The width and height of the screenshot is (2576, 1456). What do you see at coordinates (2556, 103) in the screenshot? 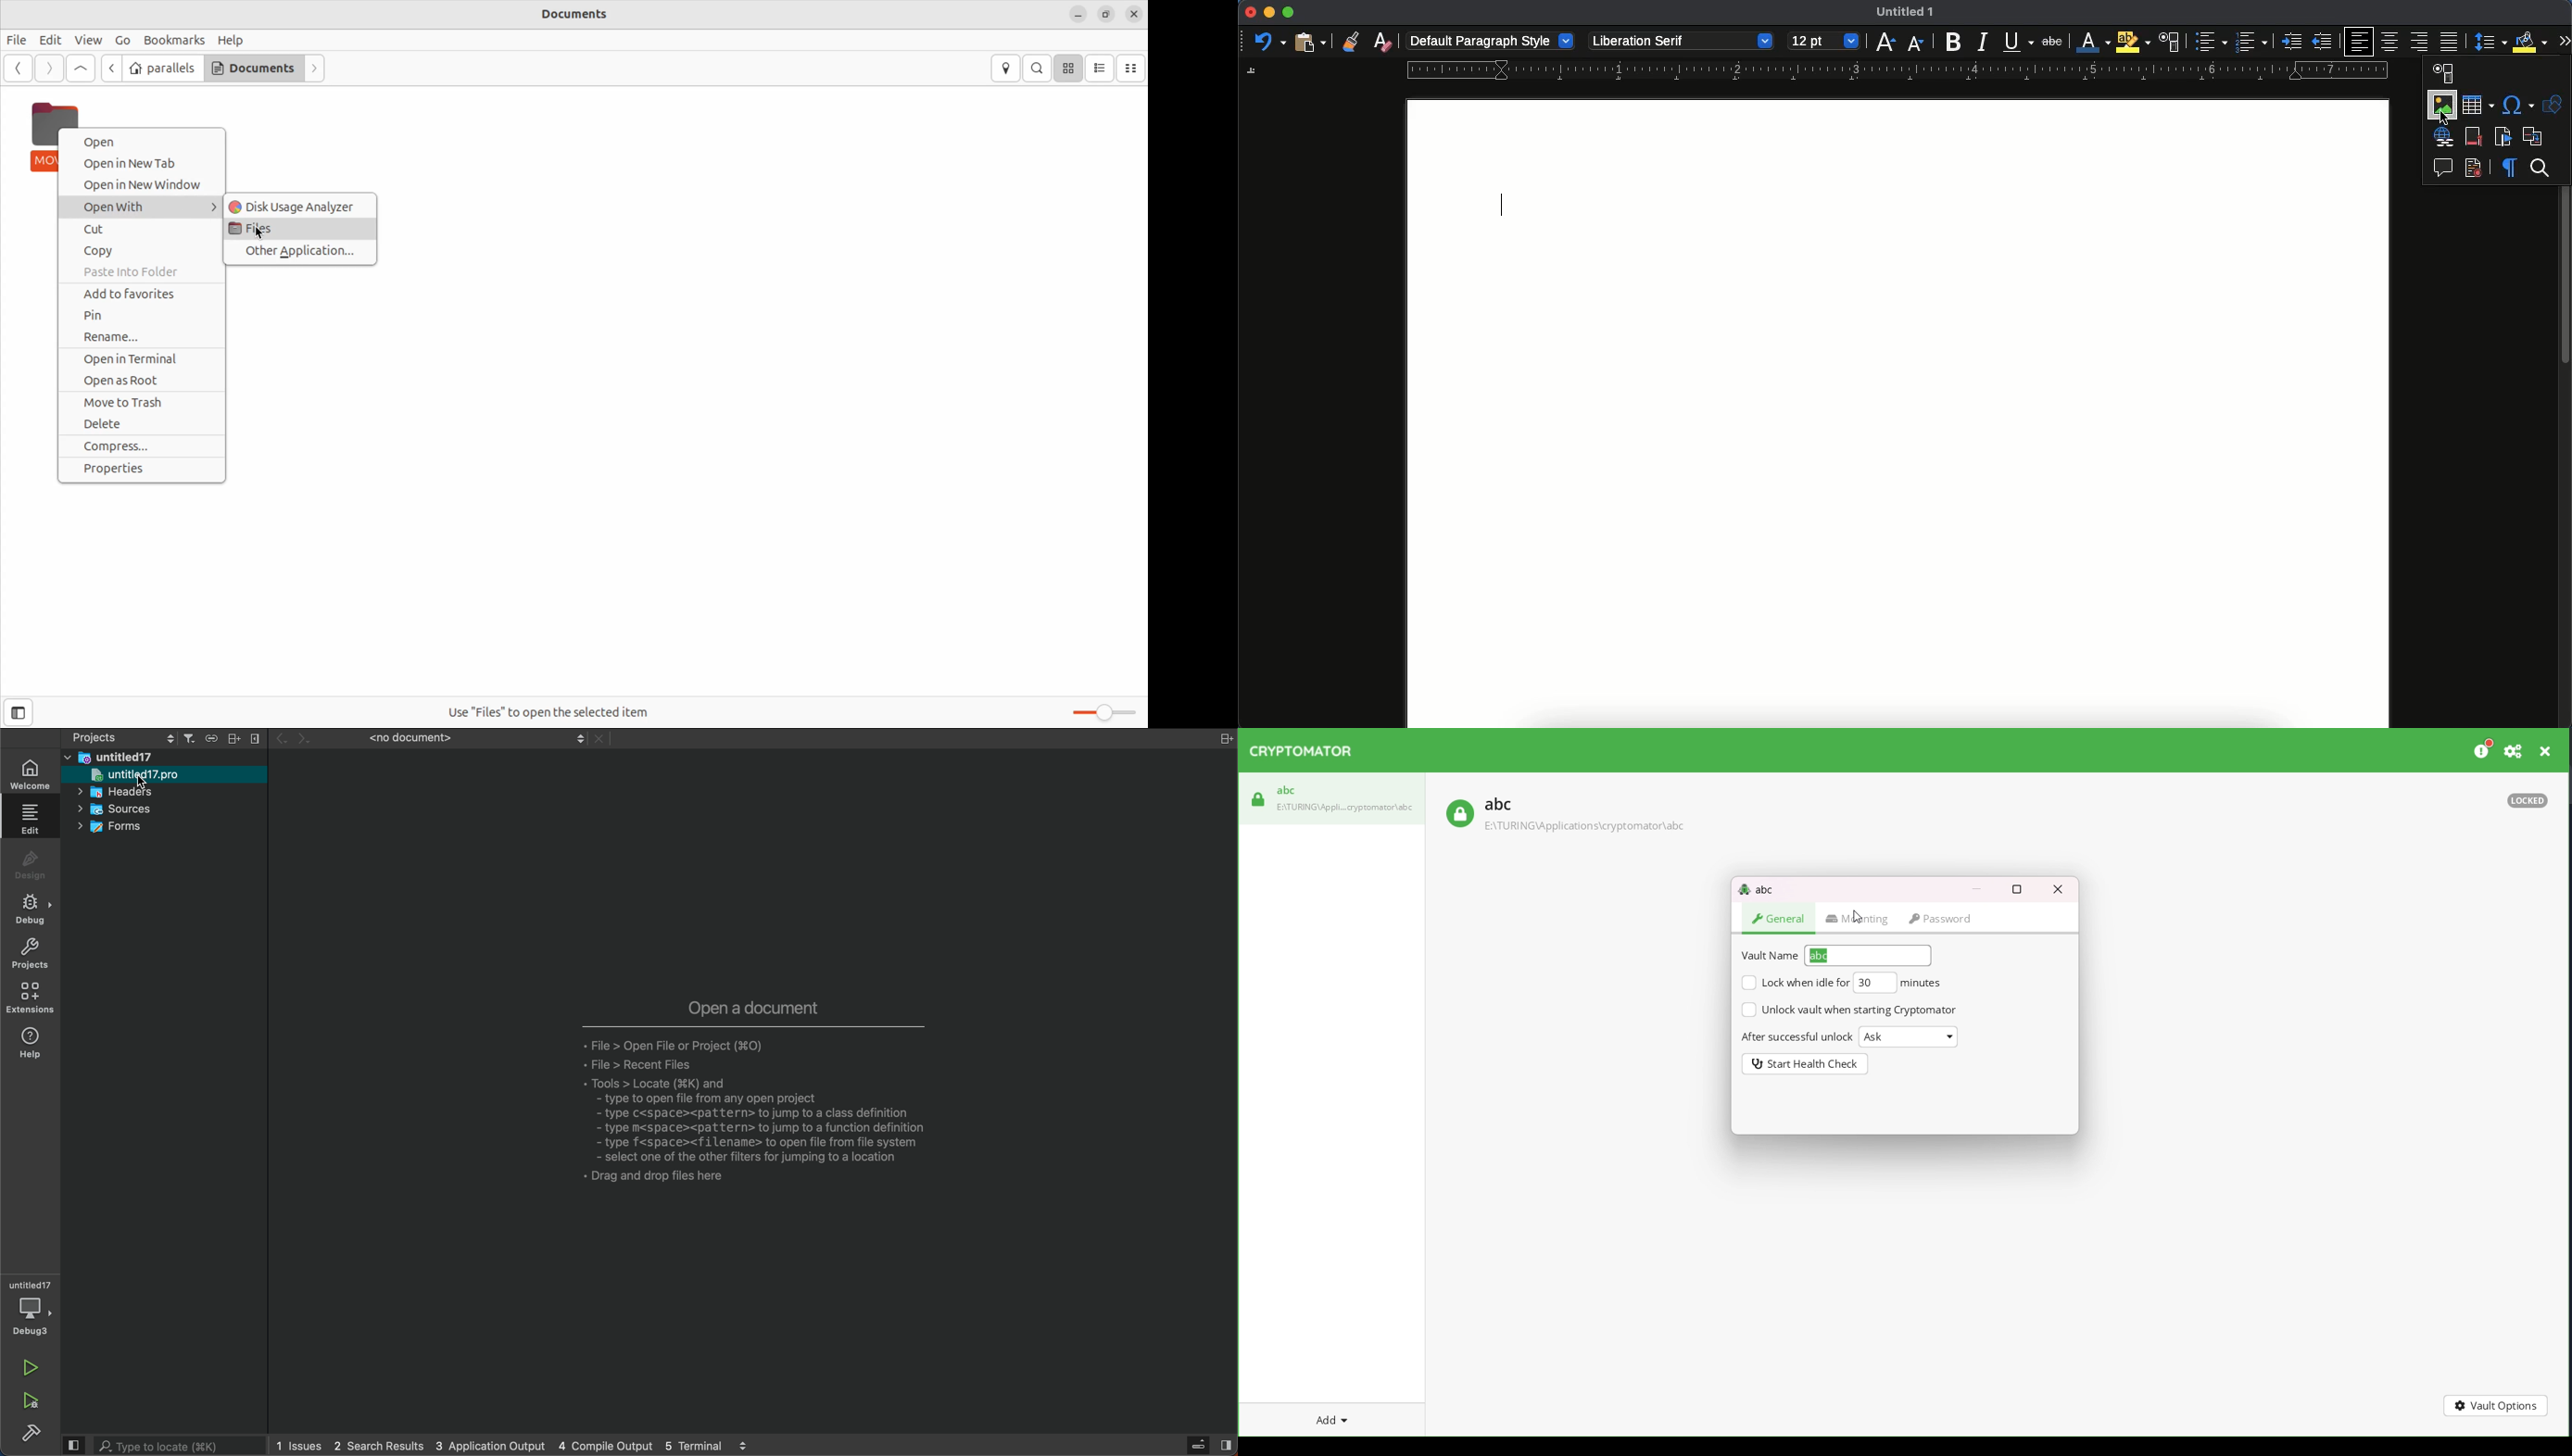
I see `shapes` at bounding box center [2556, 103].